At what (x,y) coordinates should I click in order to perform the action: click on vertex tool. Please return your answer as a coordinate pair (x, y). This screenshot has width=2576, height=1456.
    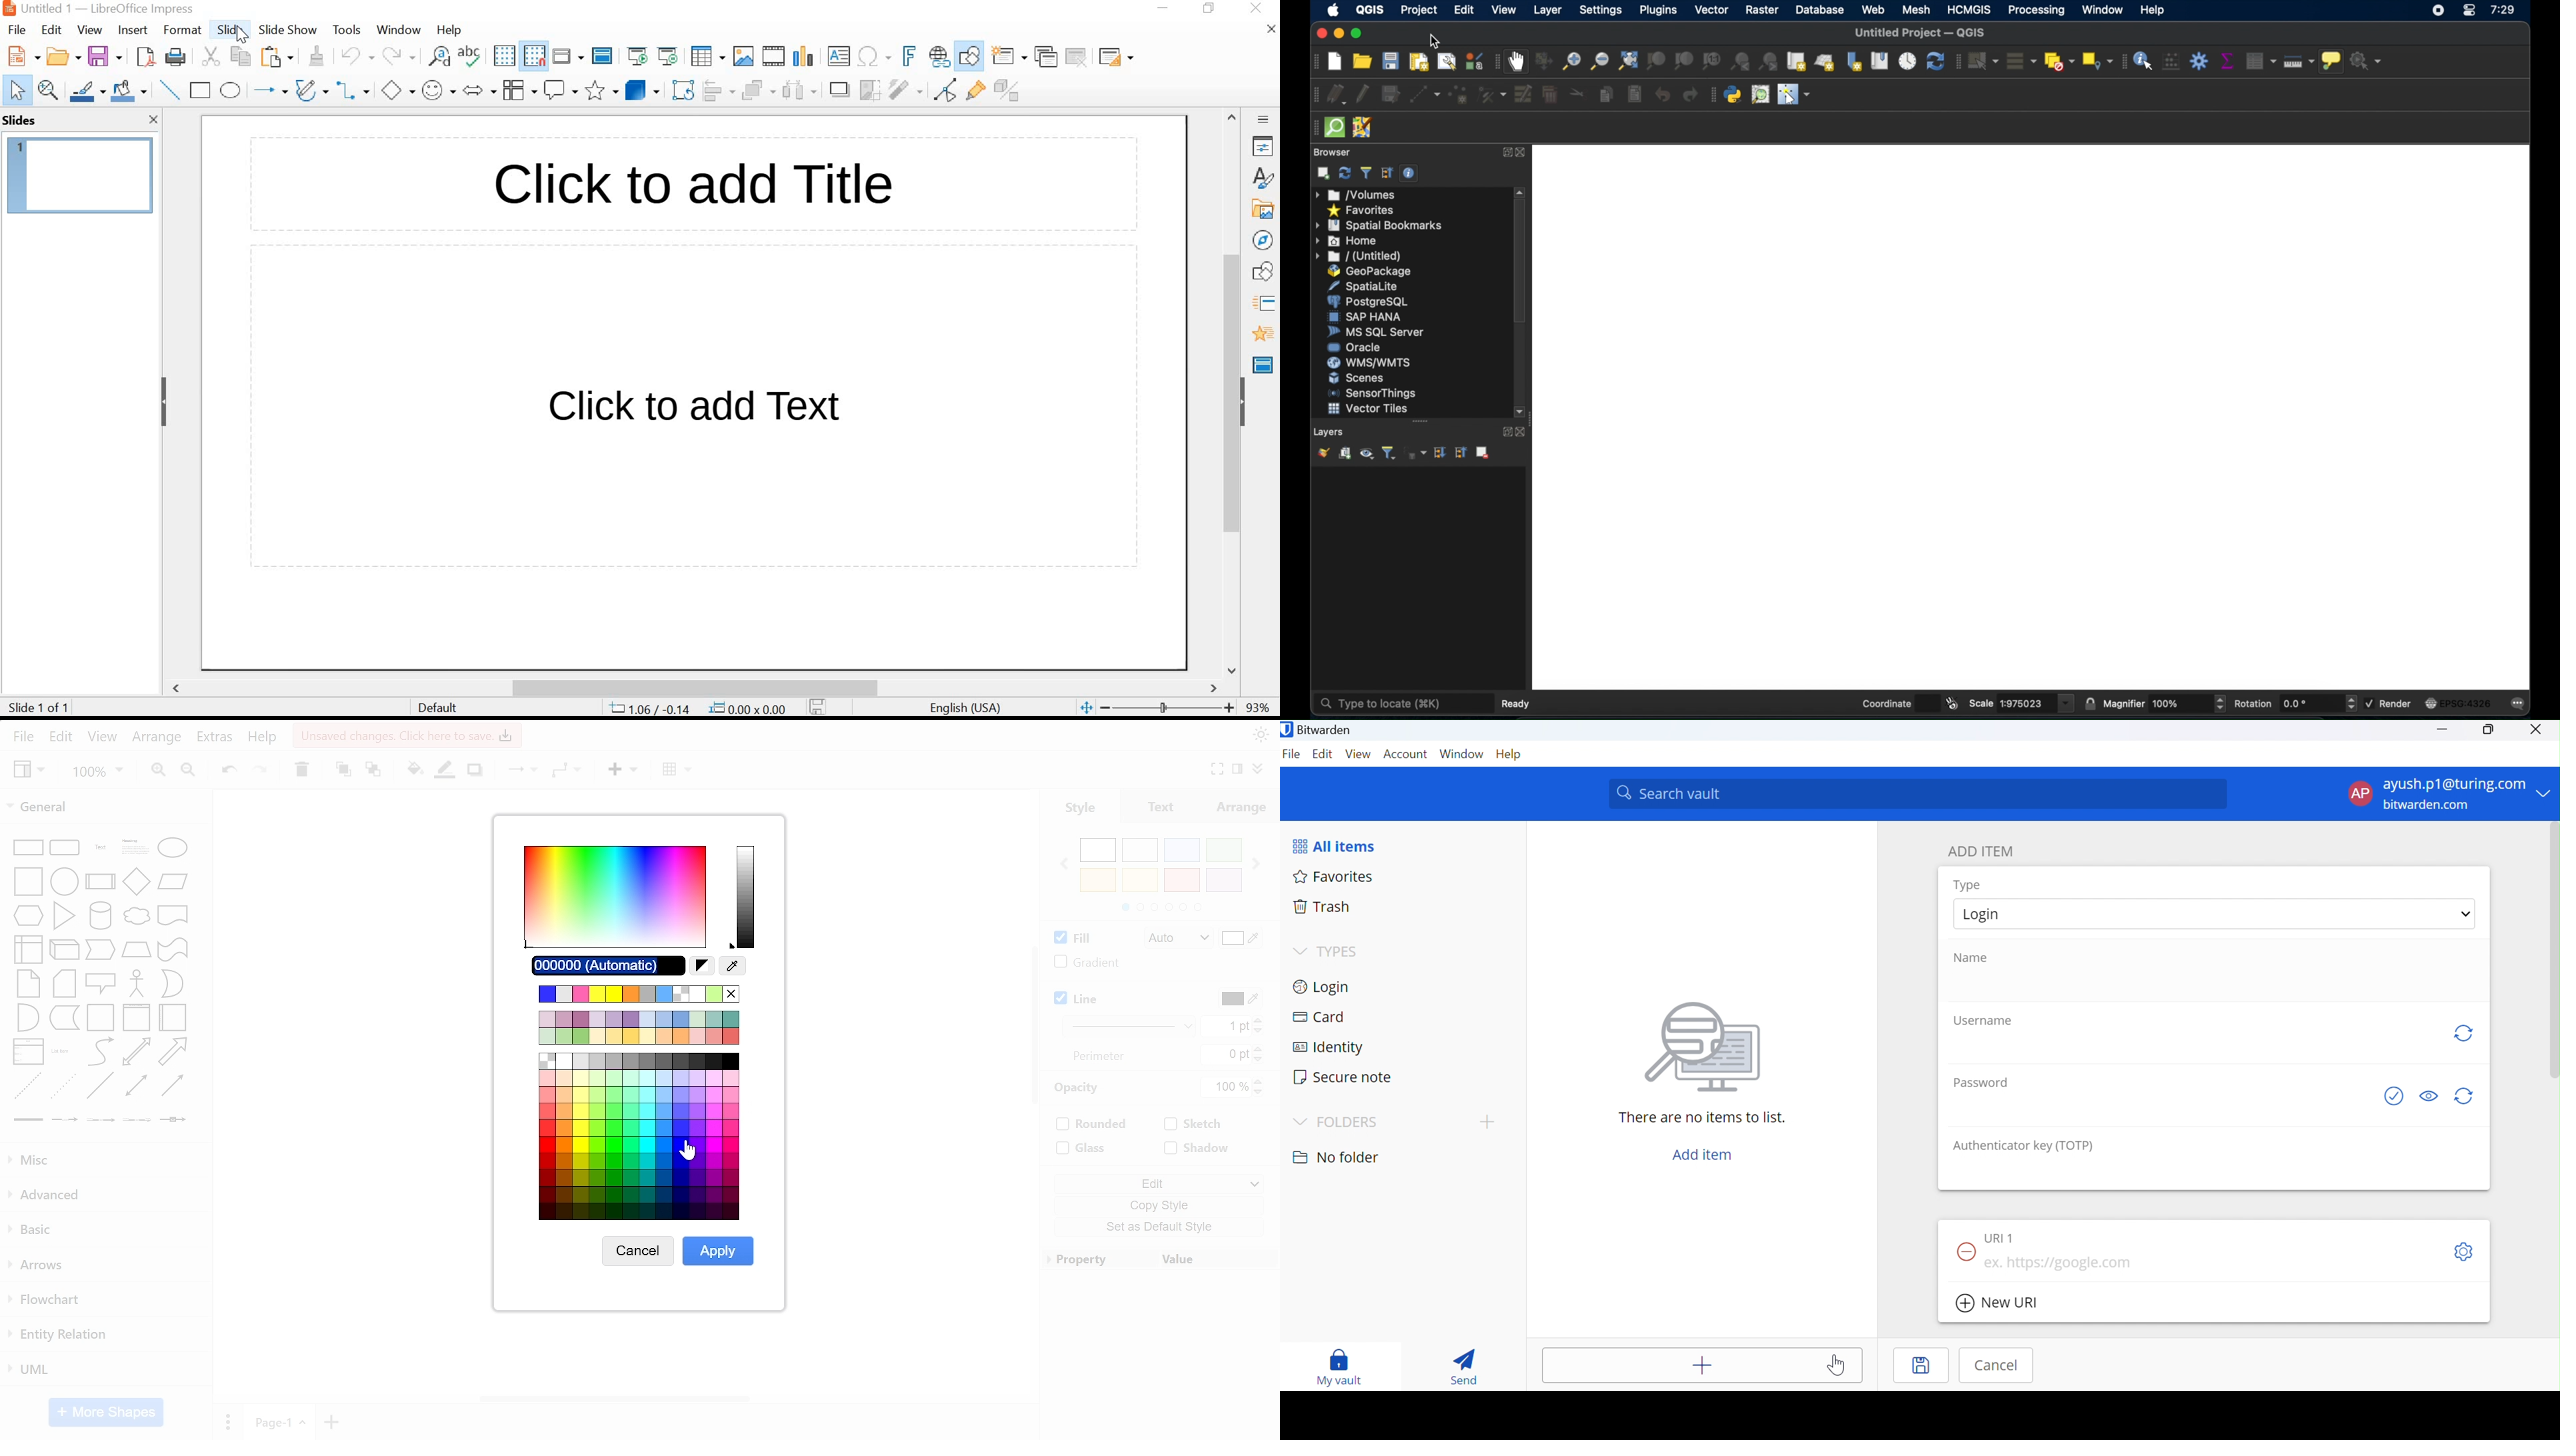
    Looking at the image, I should click on (1491, 95).